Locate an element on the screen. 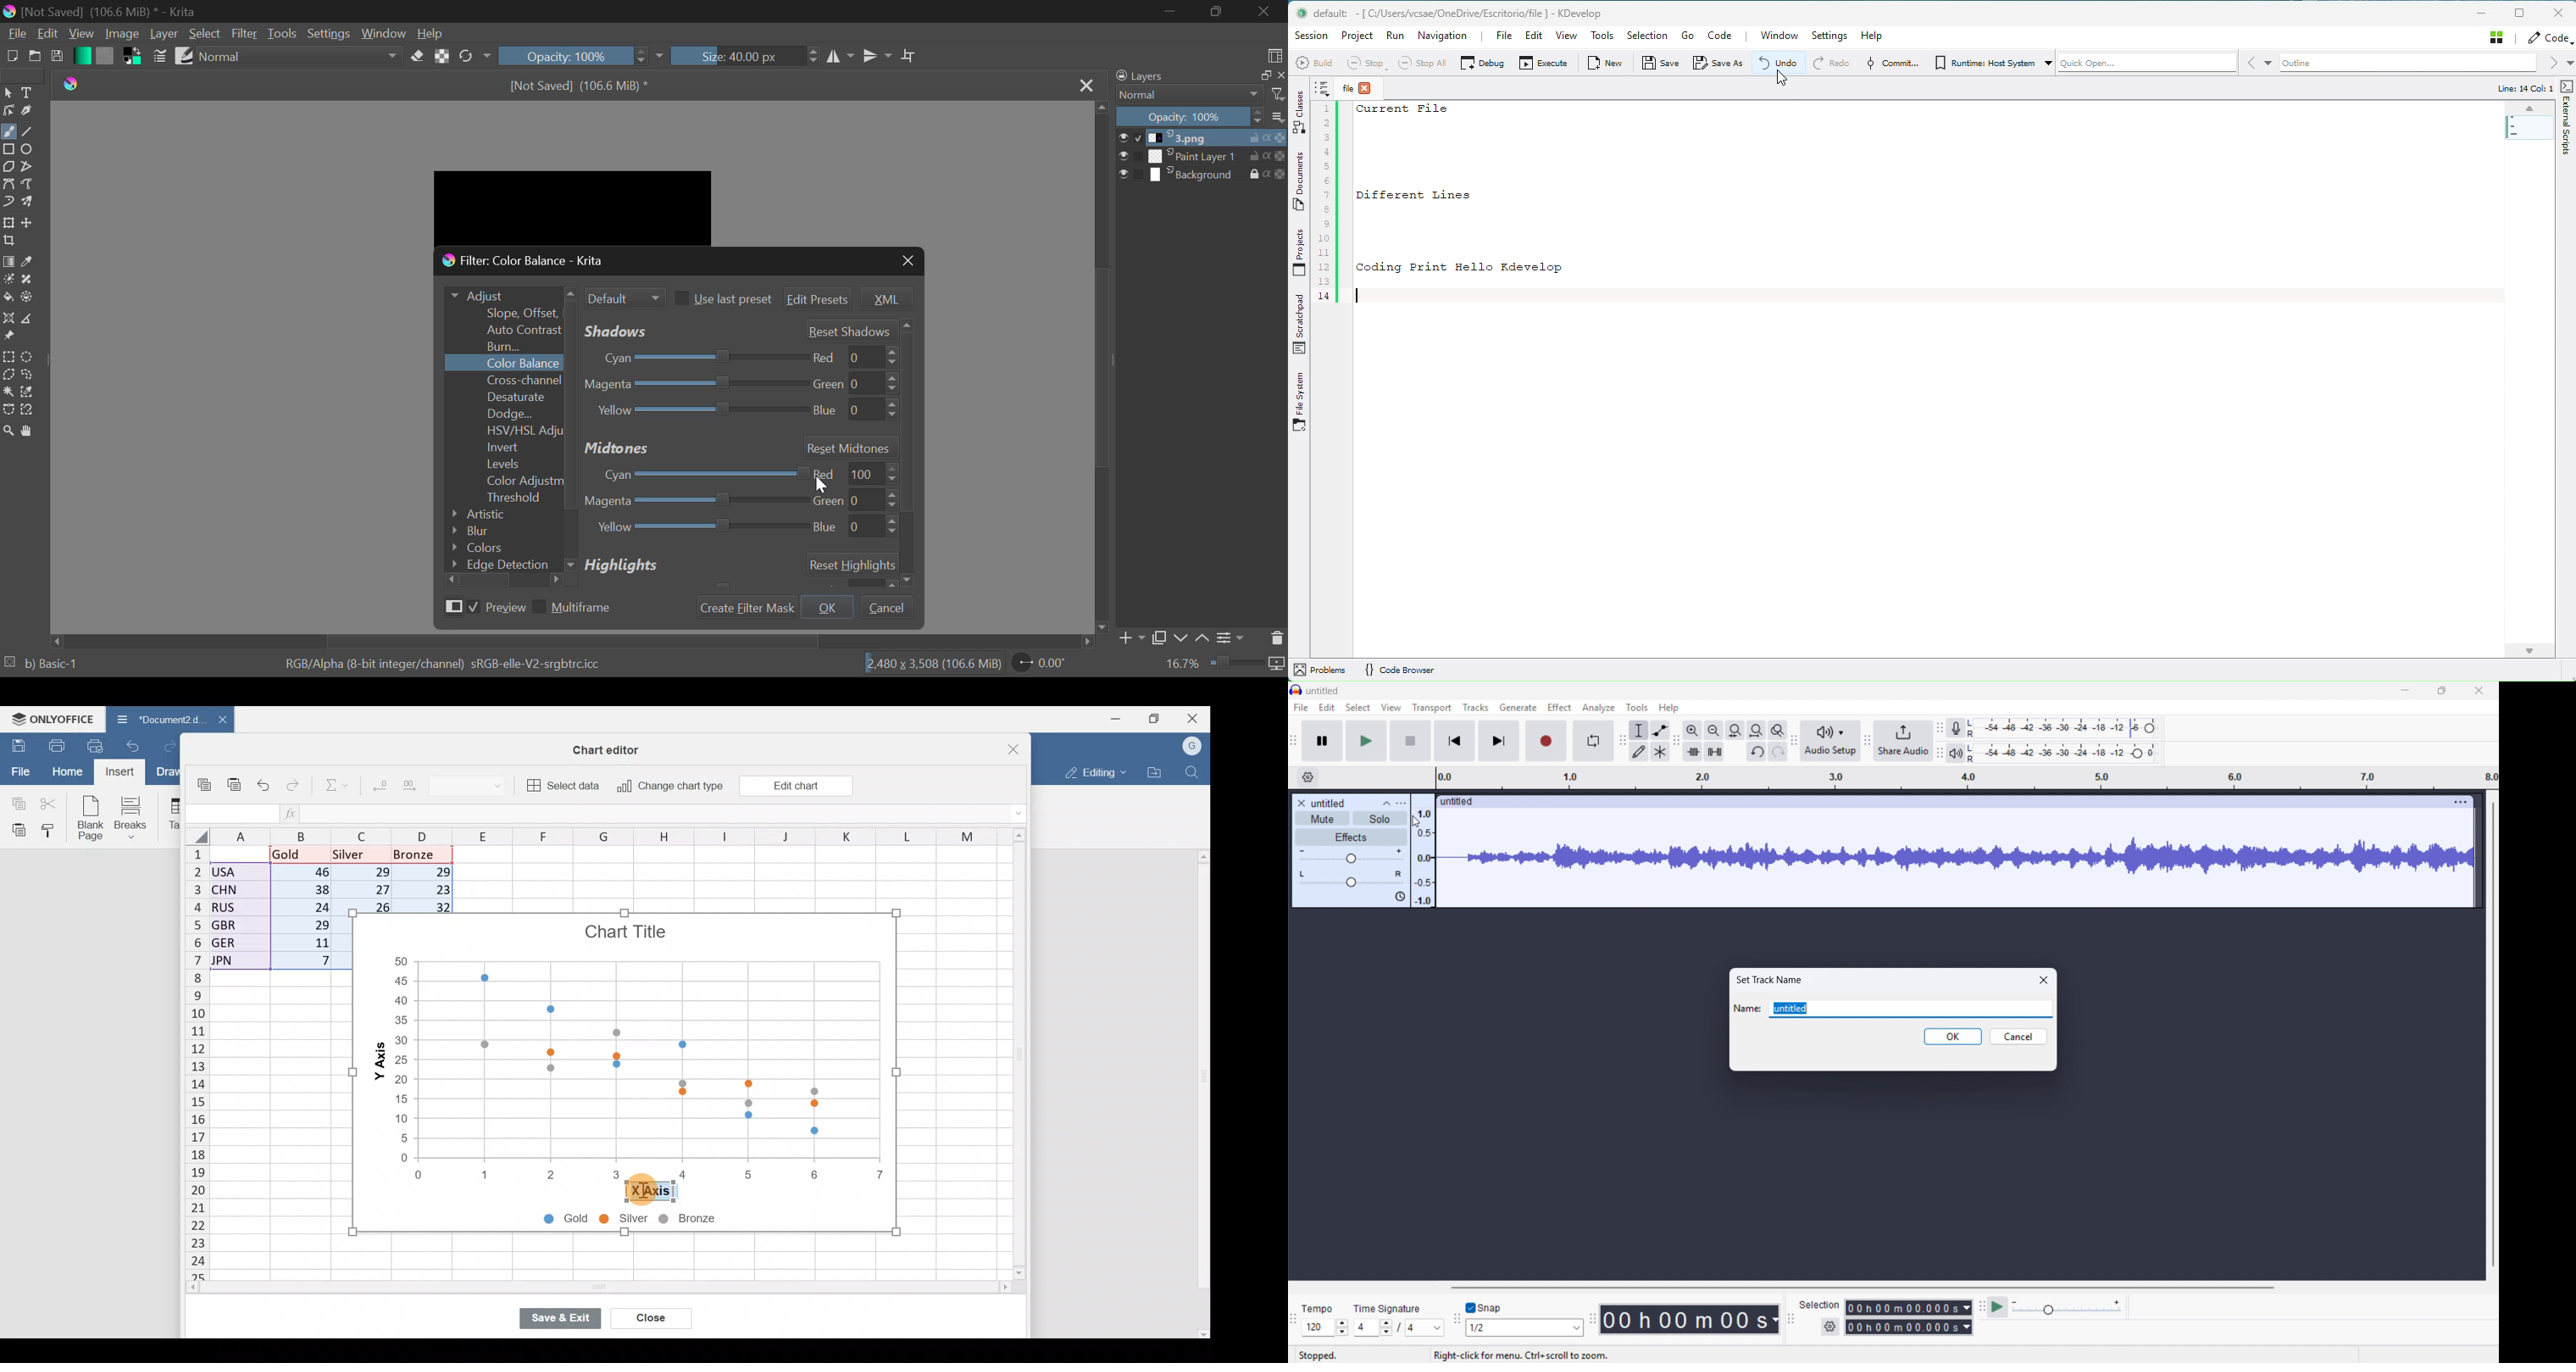  Track control panel menu  is located at coordinates (1401, 803).